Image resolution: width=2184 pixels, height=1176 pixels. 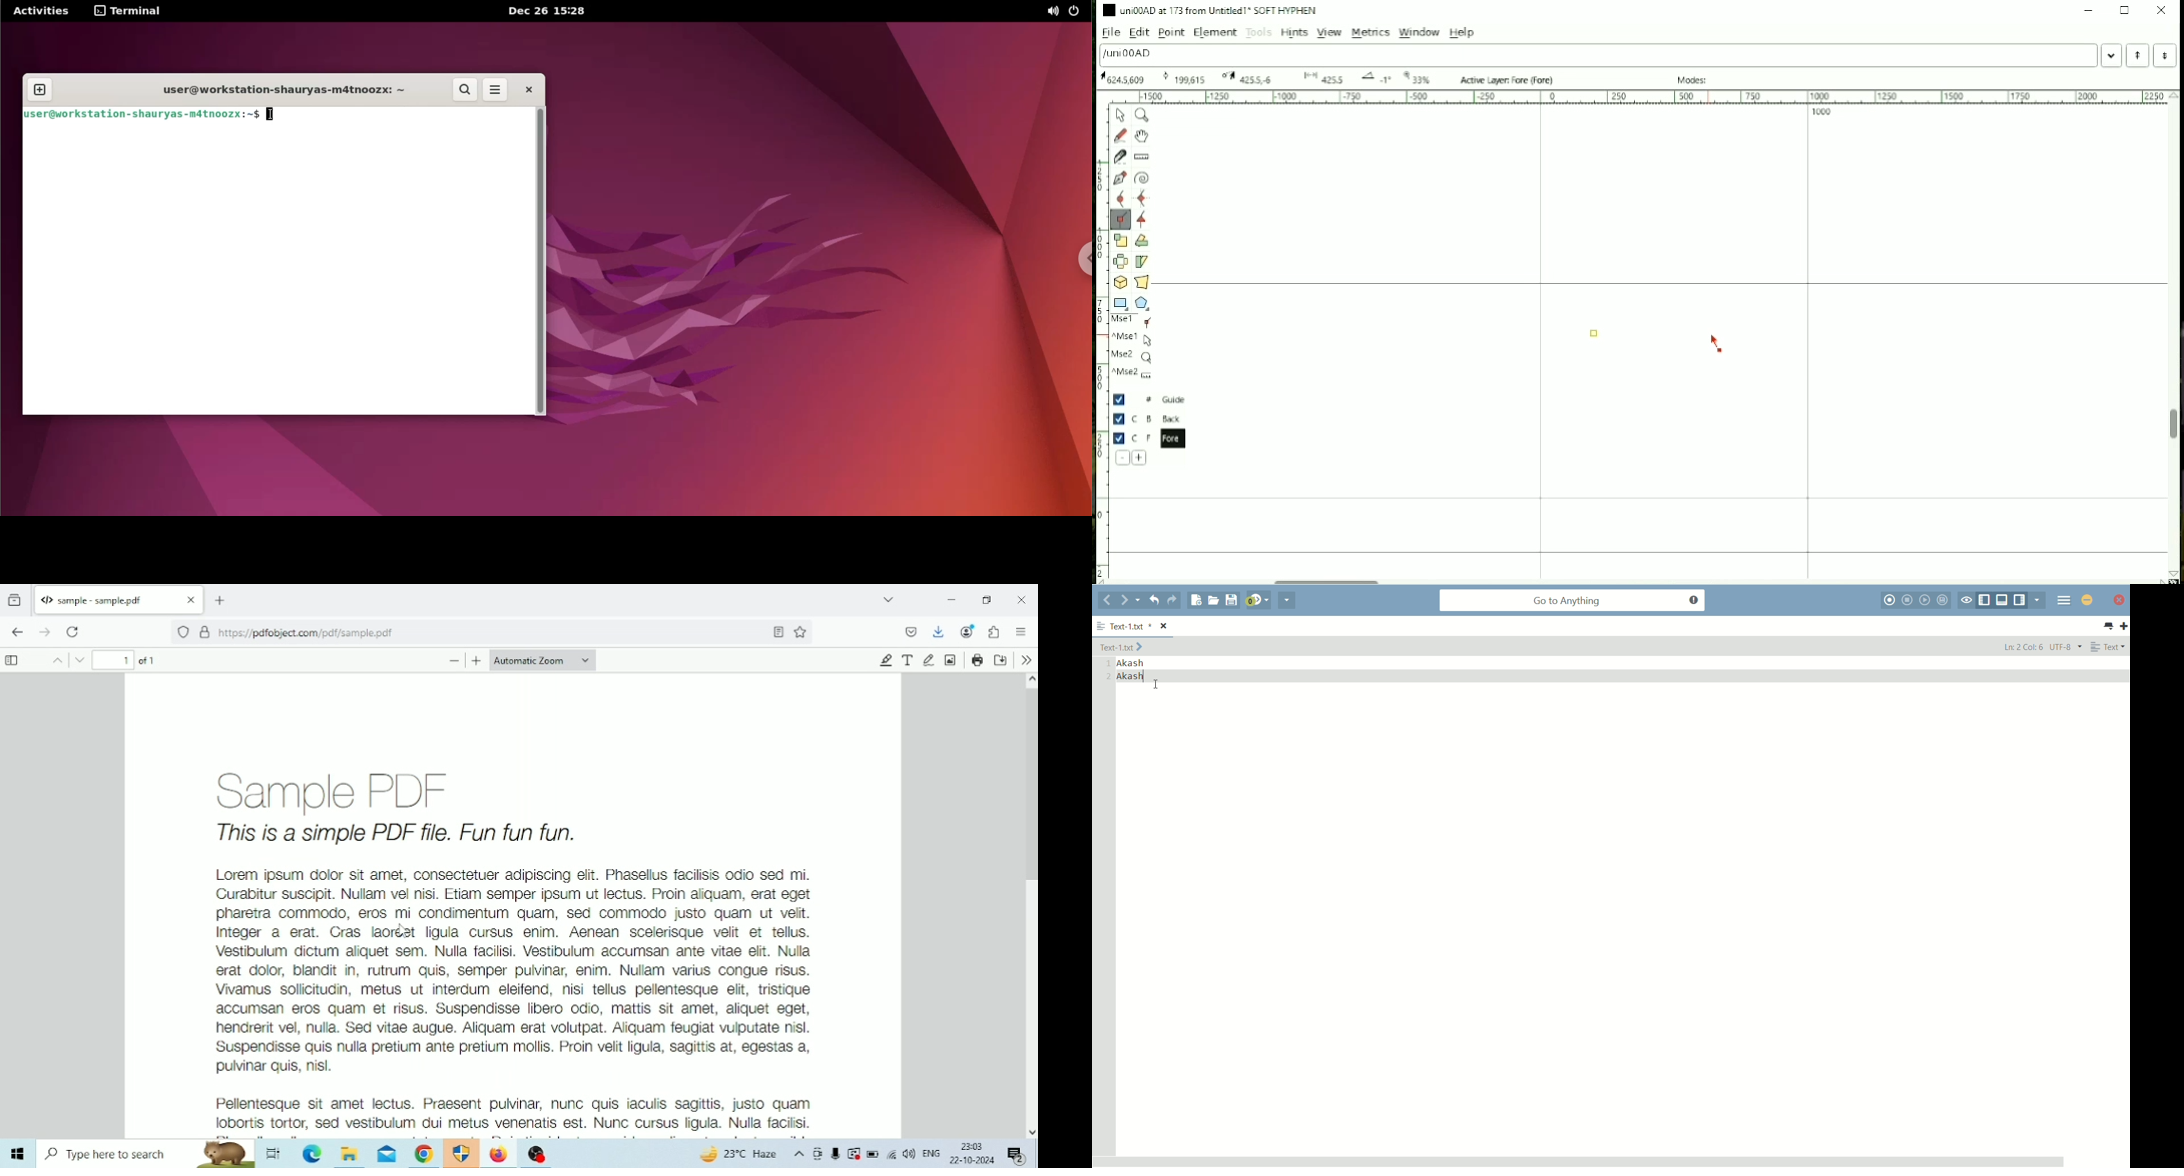 I want to click on Guide, so click(x=1151, y=400).